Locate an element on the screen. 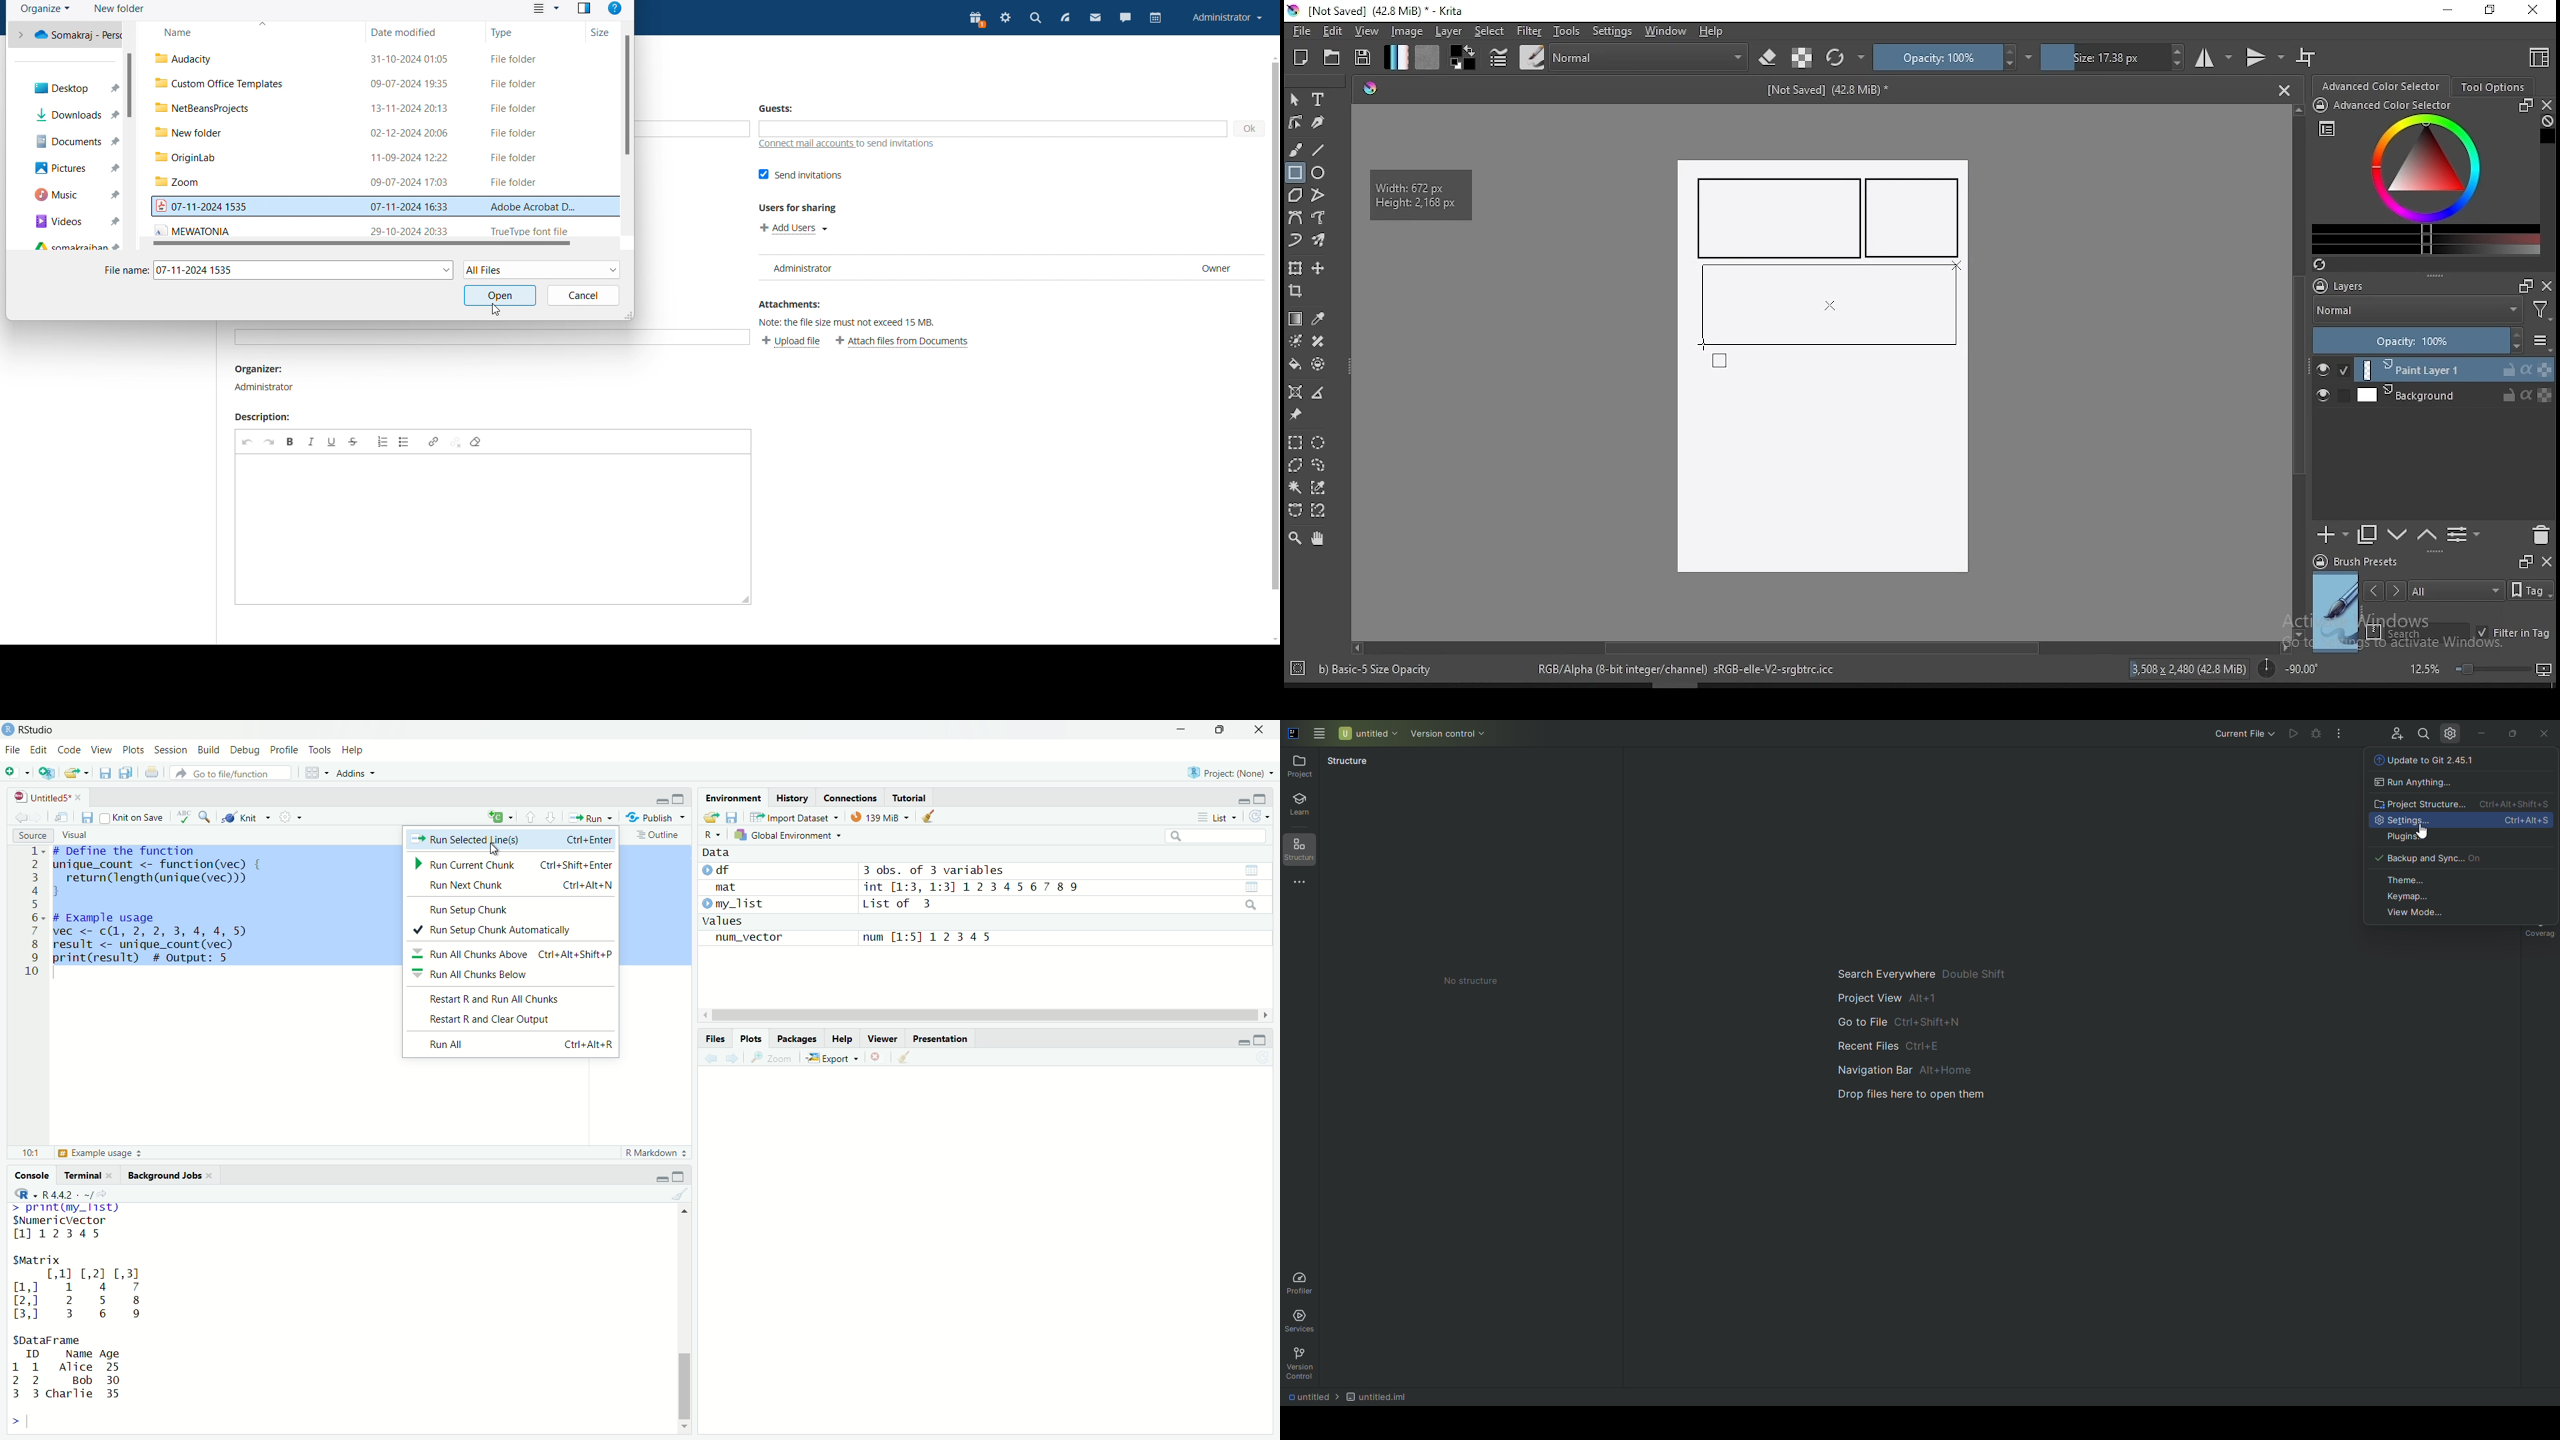  save is located at coordinates (87, 818).